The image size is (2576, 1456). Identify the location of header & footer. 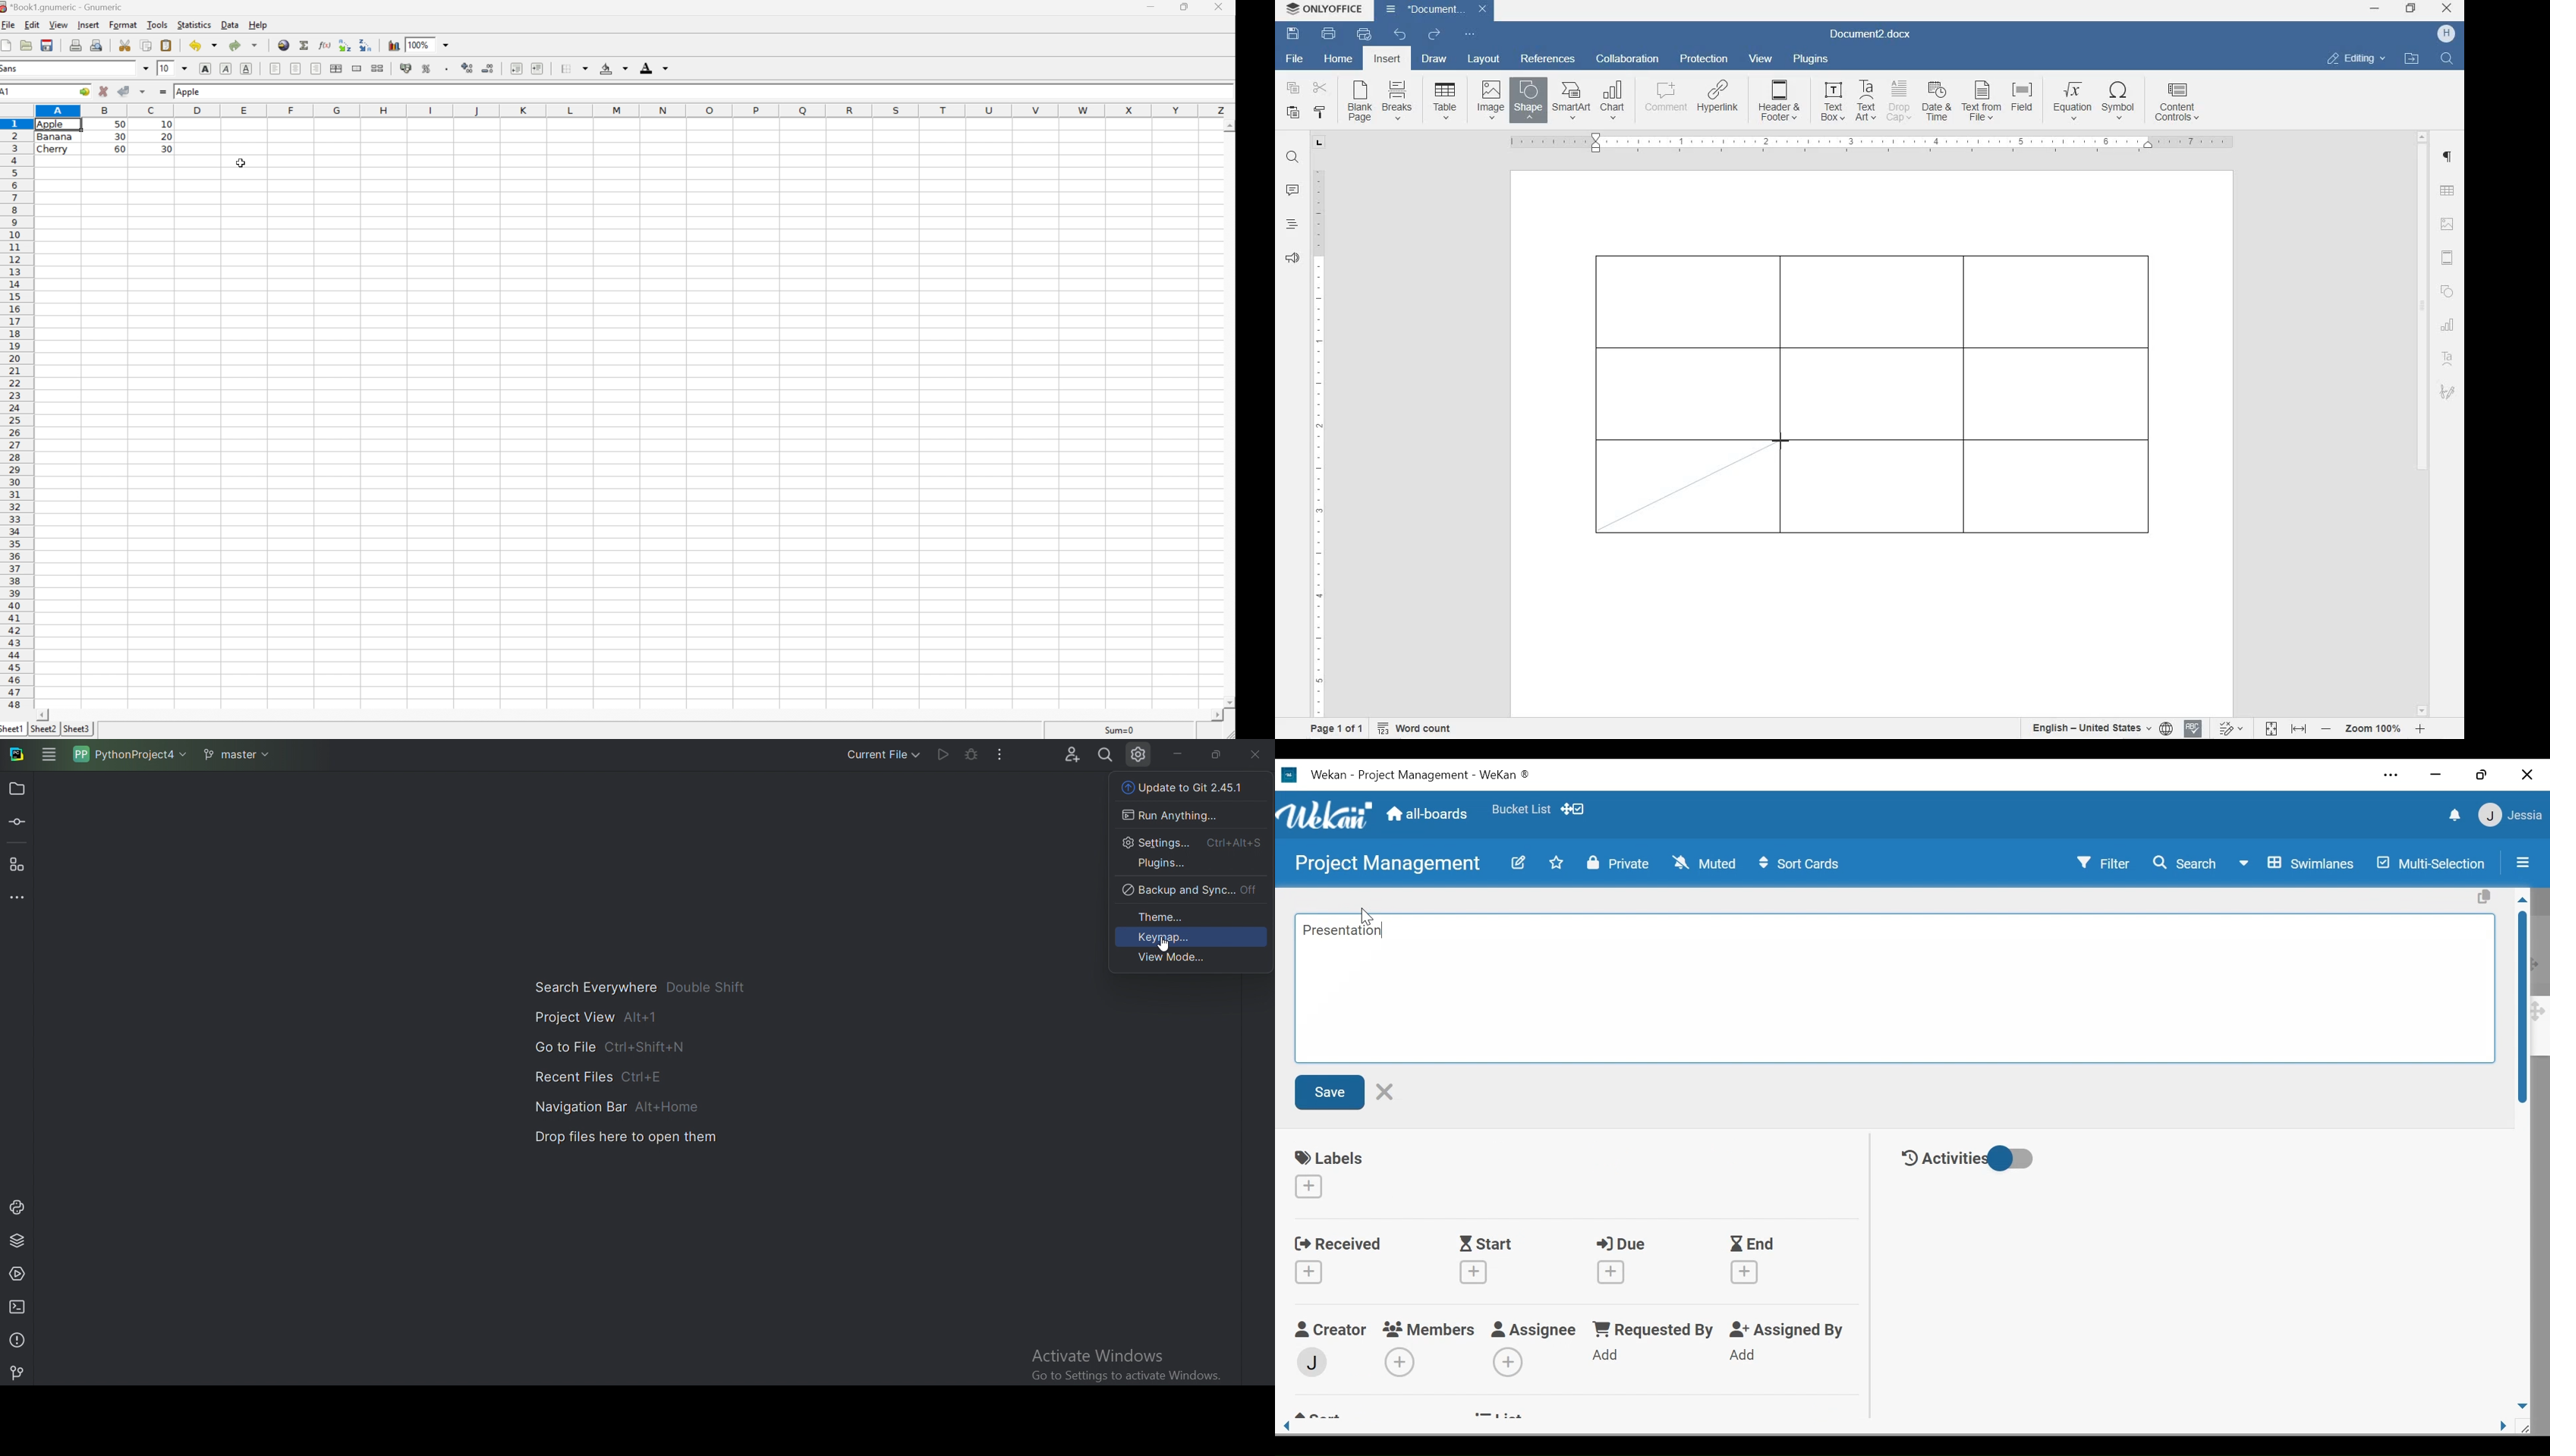
(2448, 258).